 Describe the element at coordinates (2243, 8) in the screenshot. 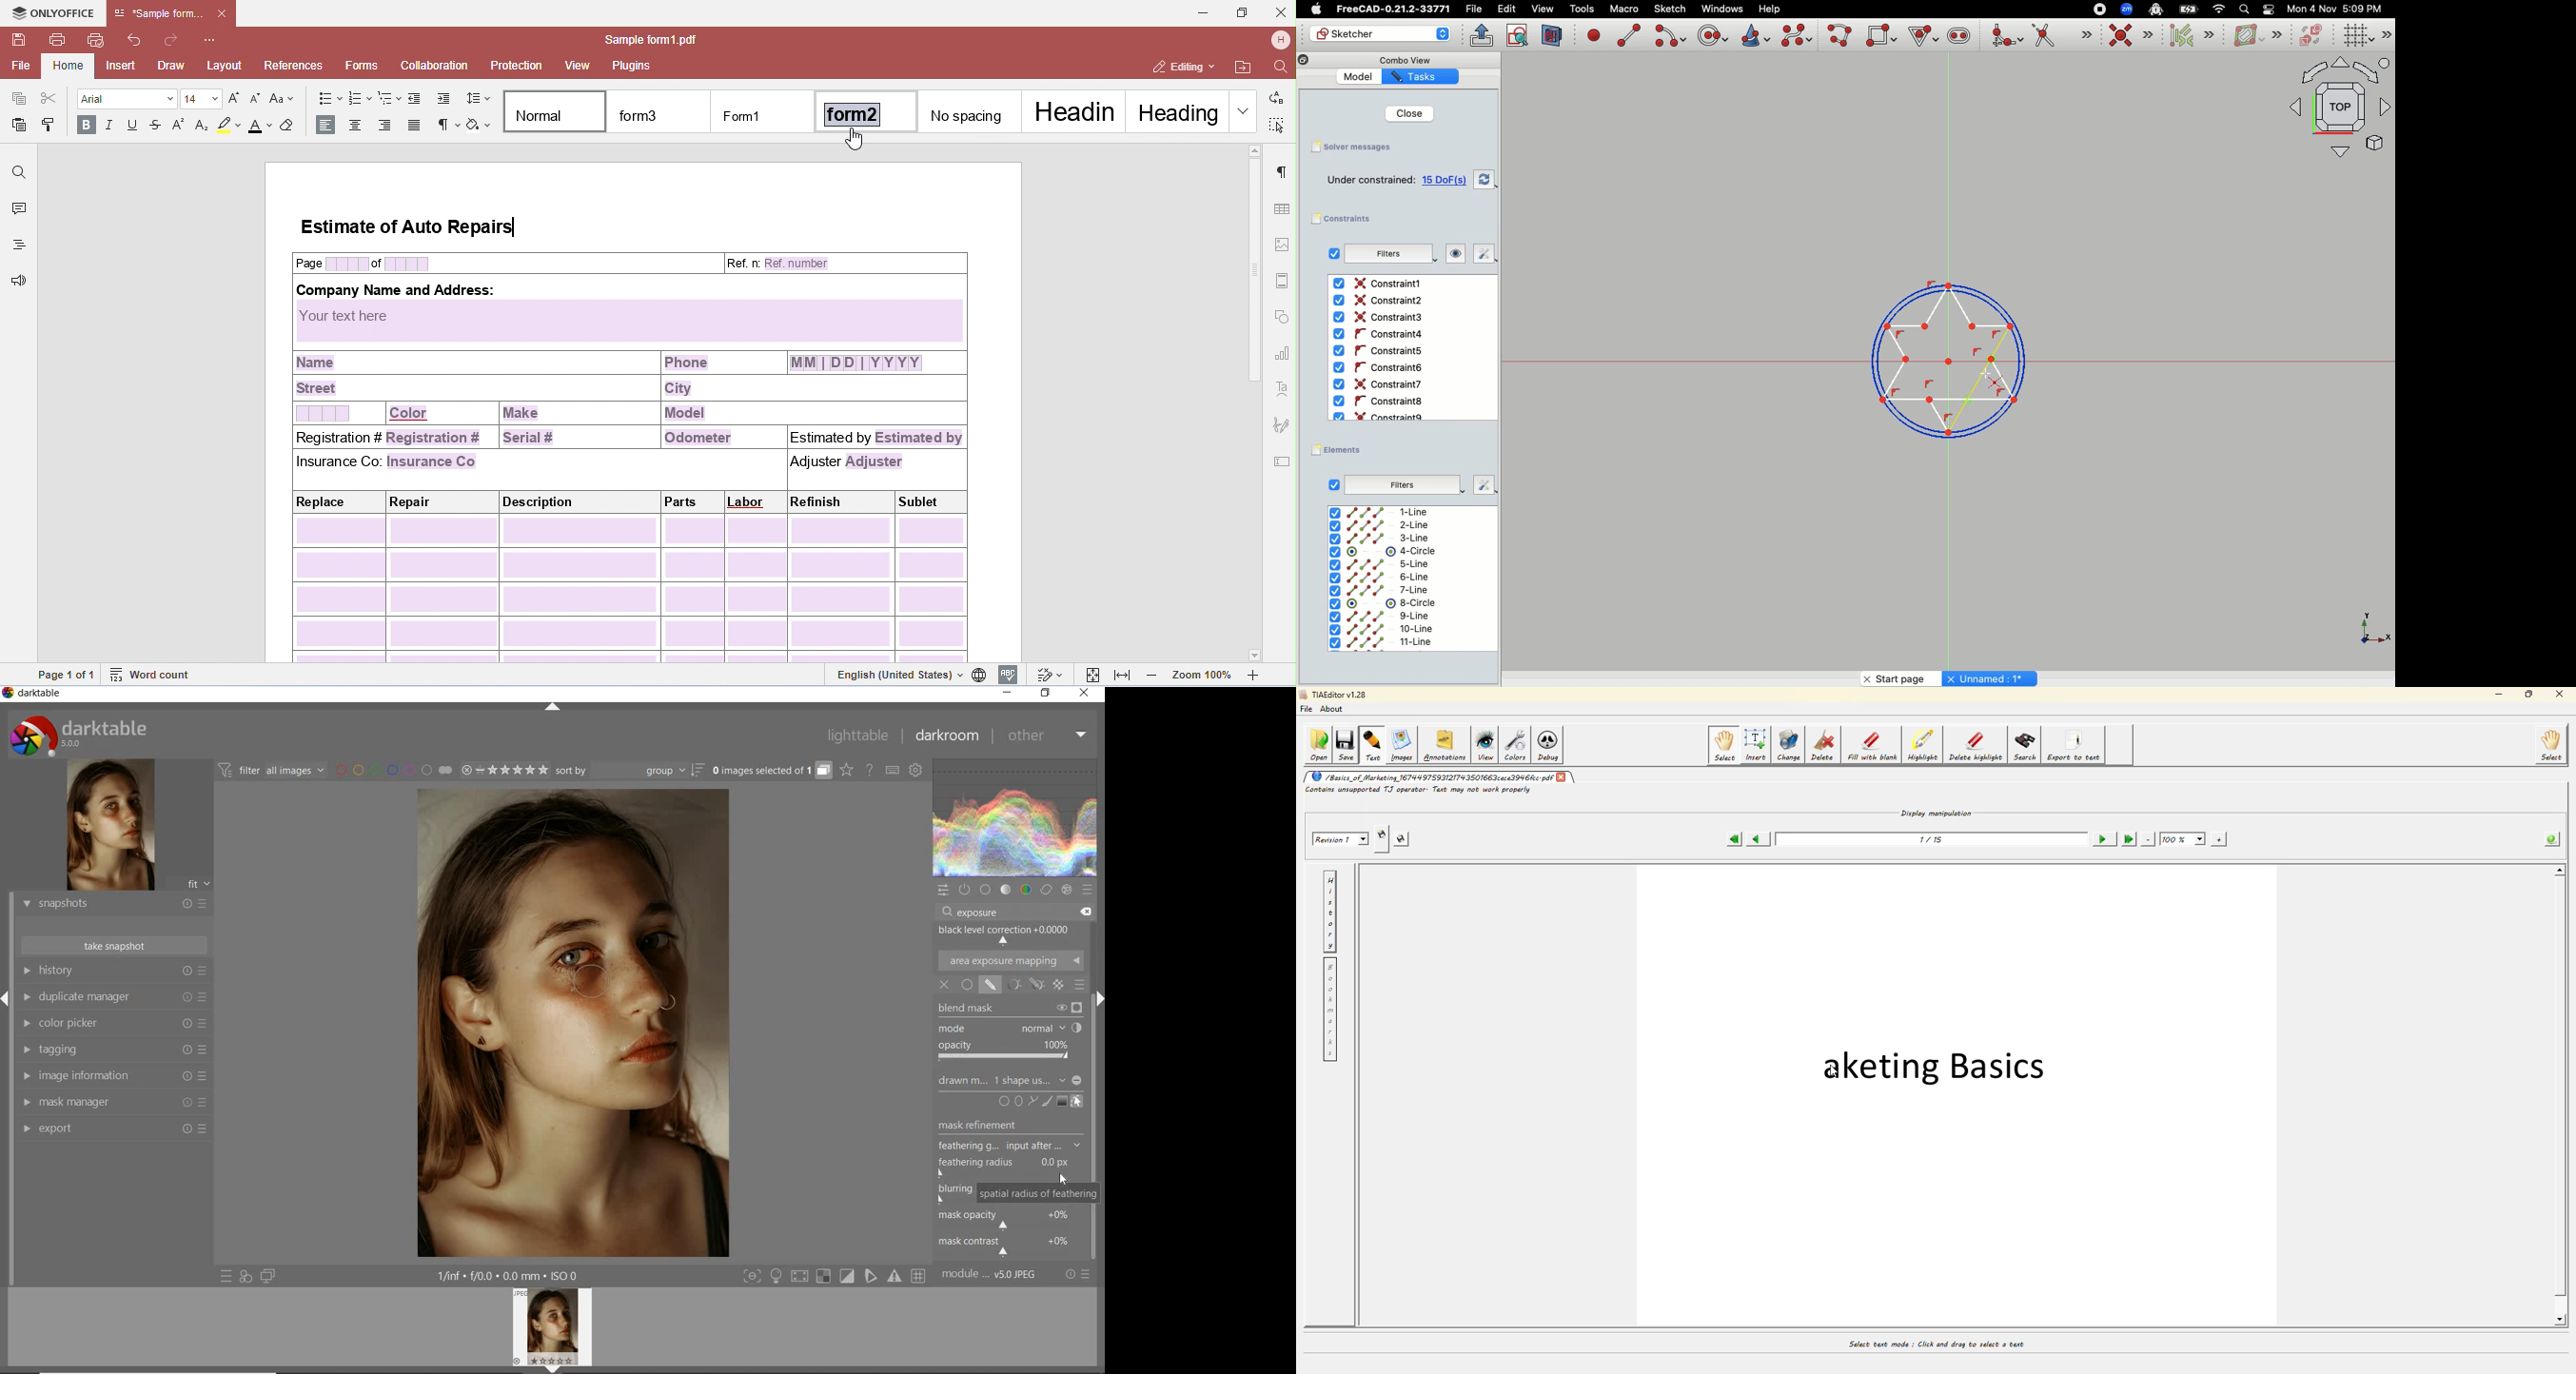

I see `Search` at that location.